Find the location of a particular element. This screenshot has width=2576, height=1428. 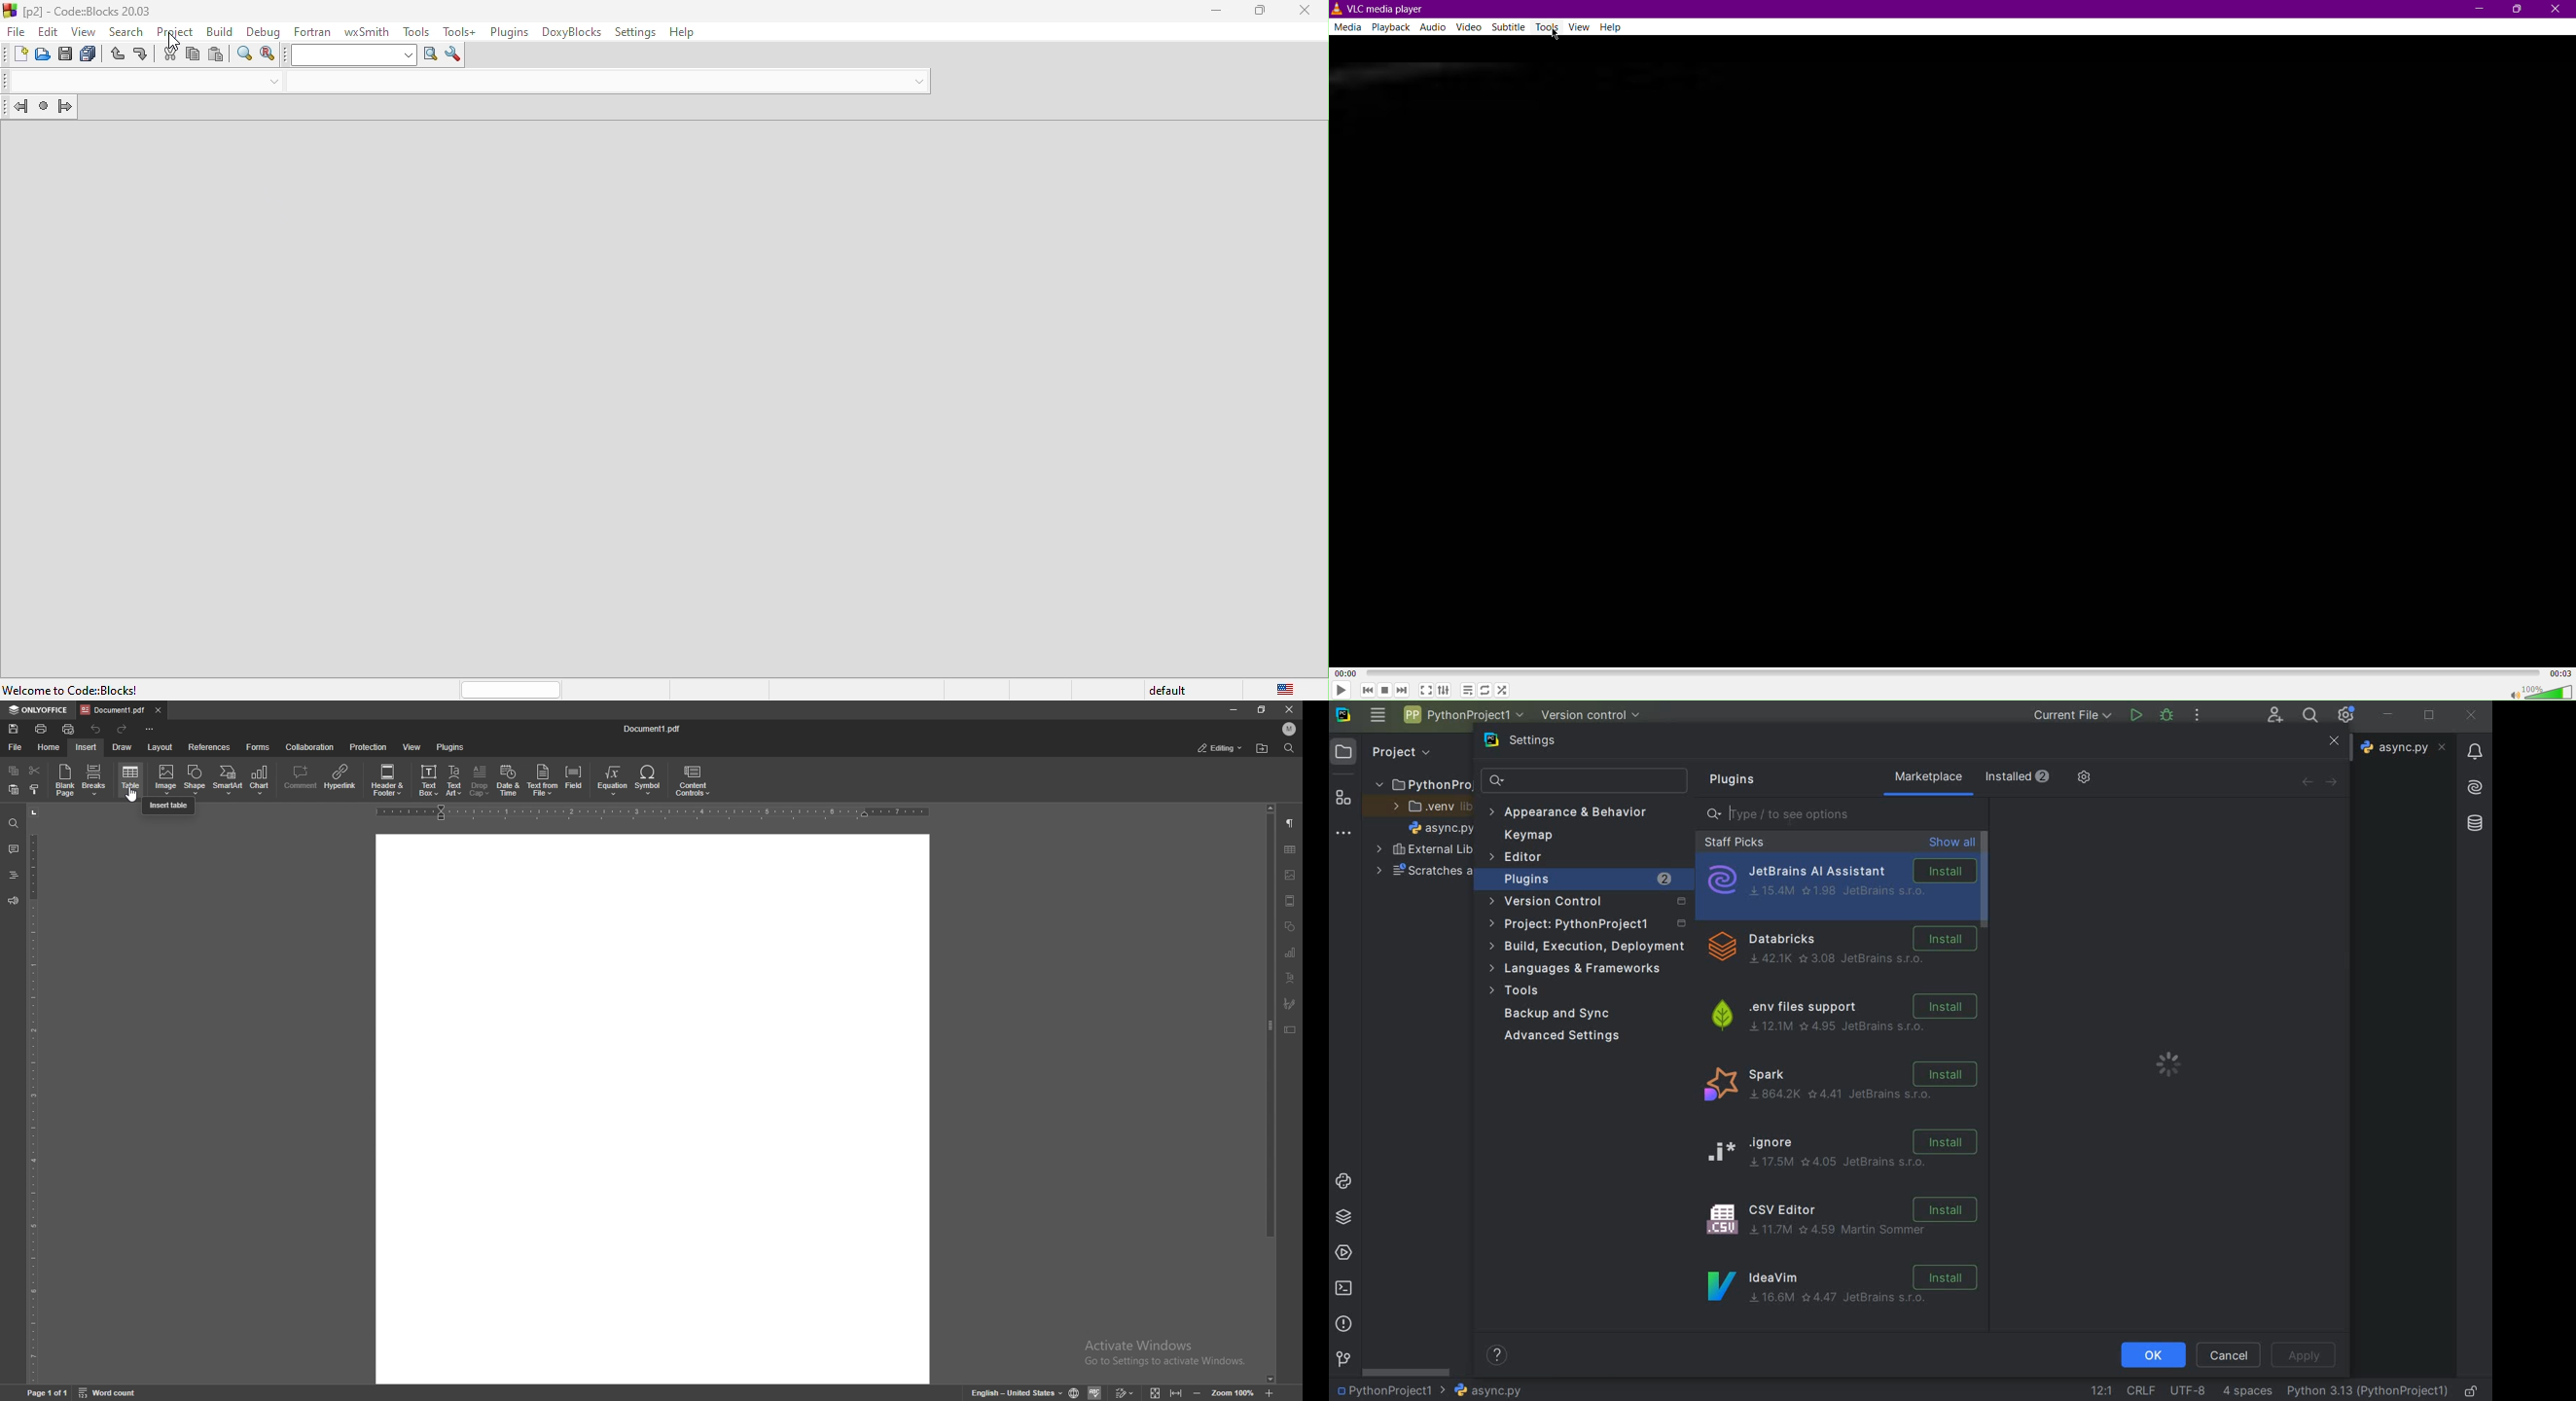

Fullscreen is located at coordinates (1426, 690).